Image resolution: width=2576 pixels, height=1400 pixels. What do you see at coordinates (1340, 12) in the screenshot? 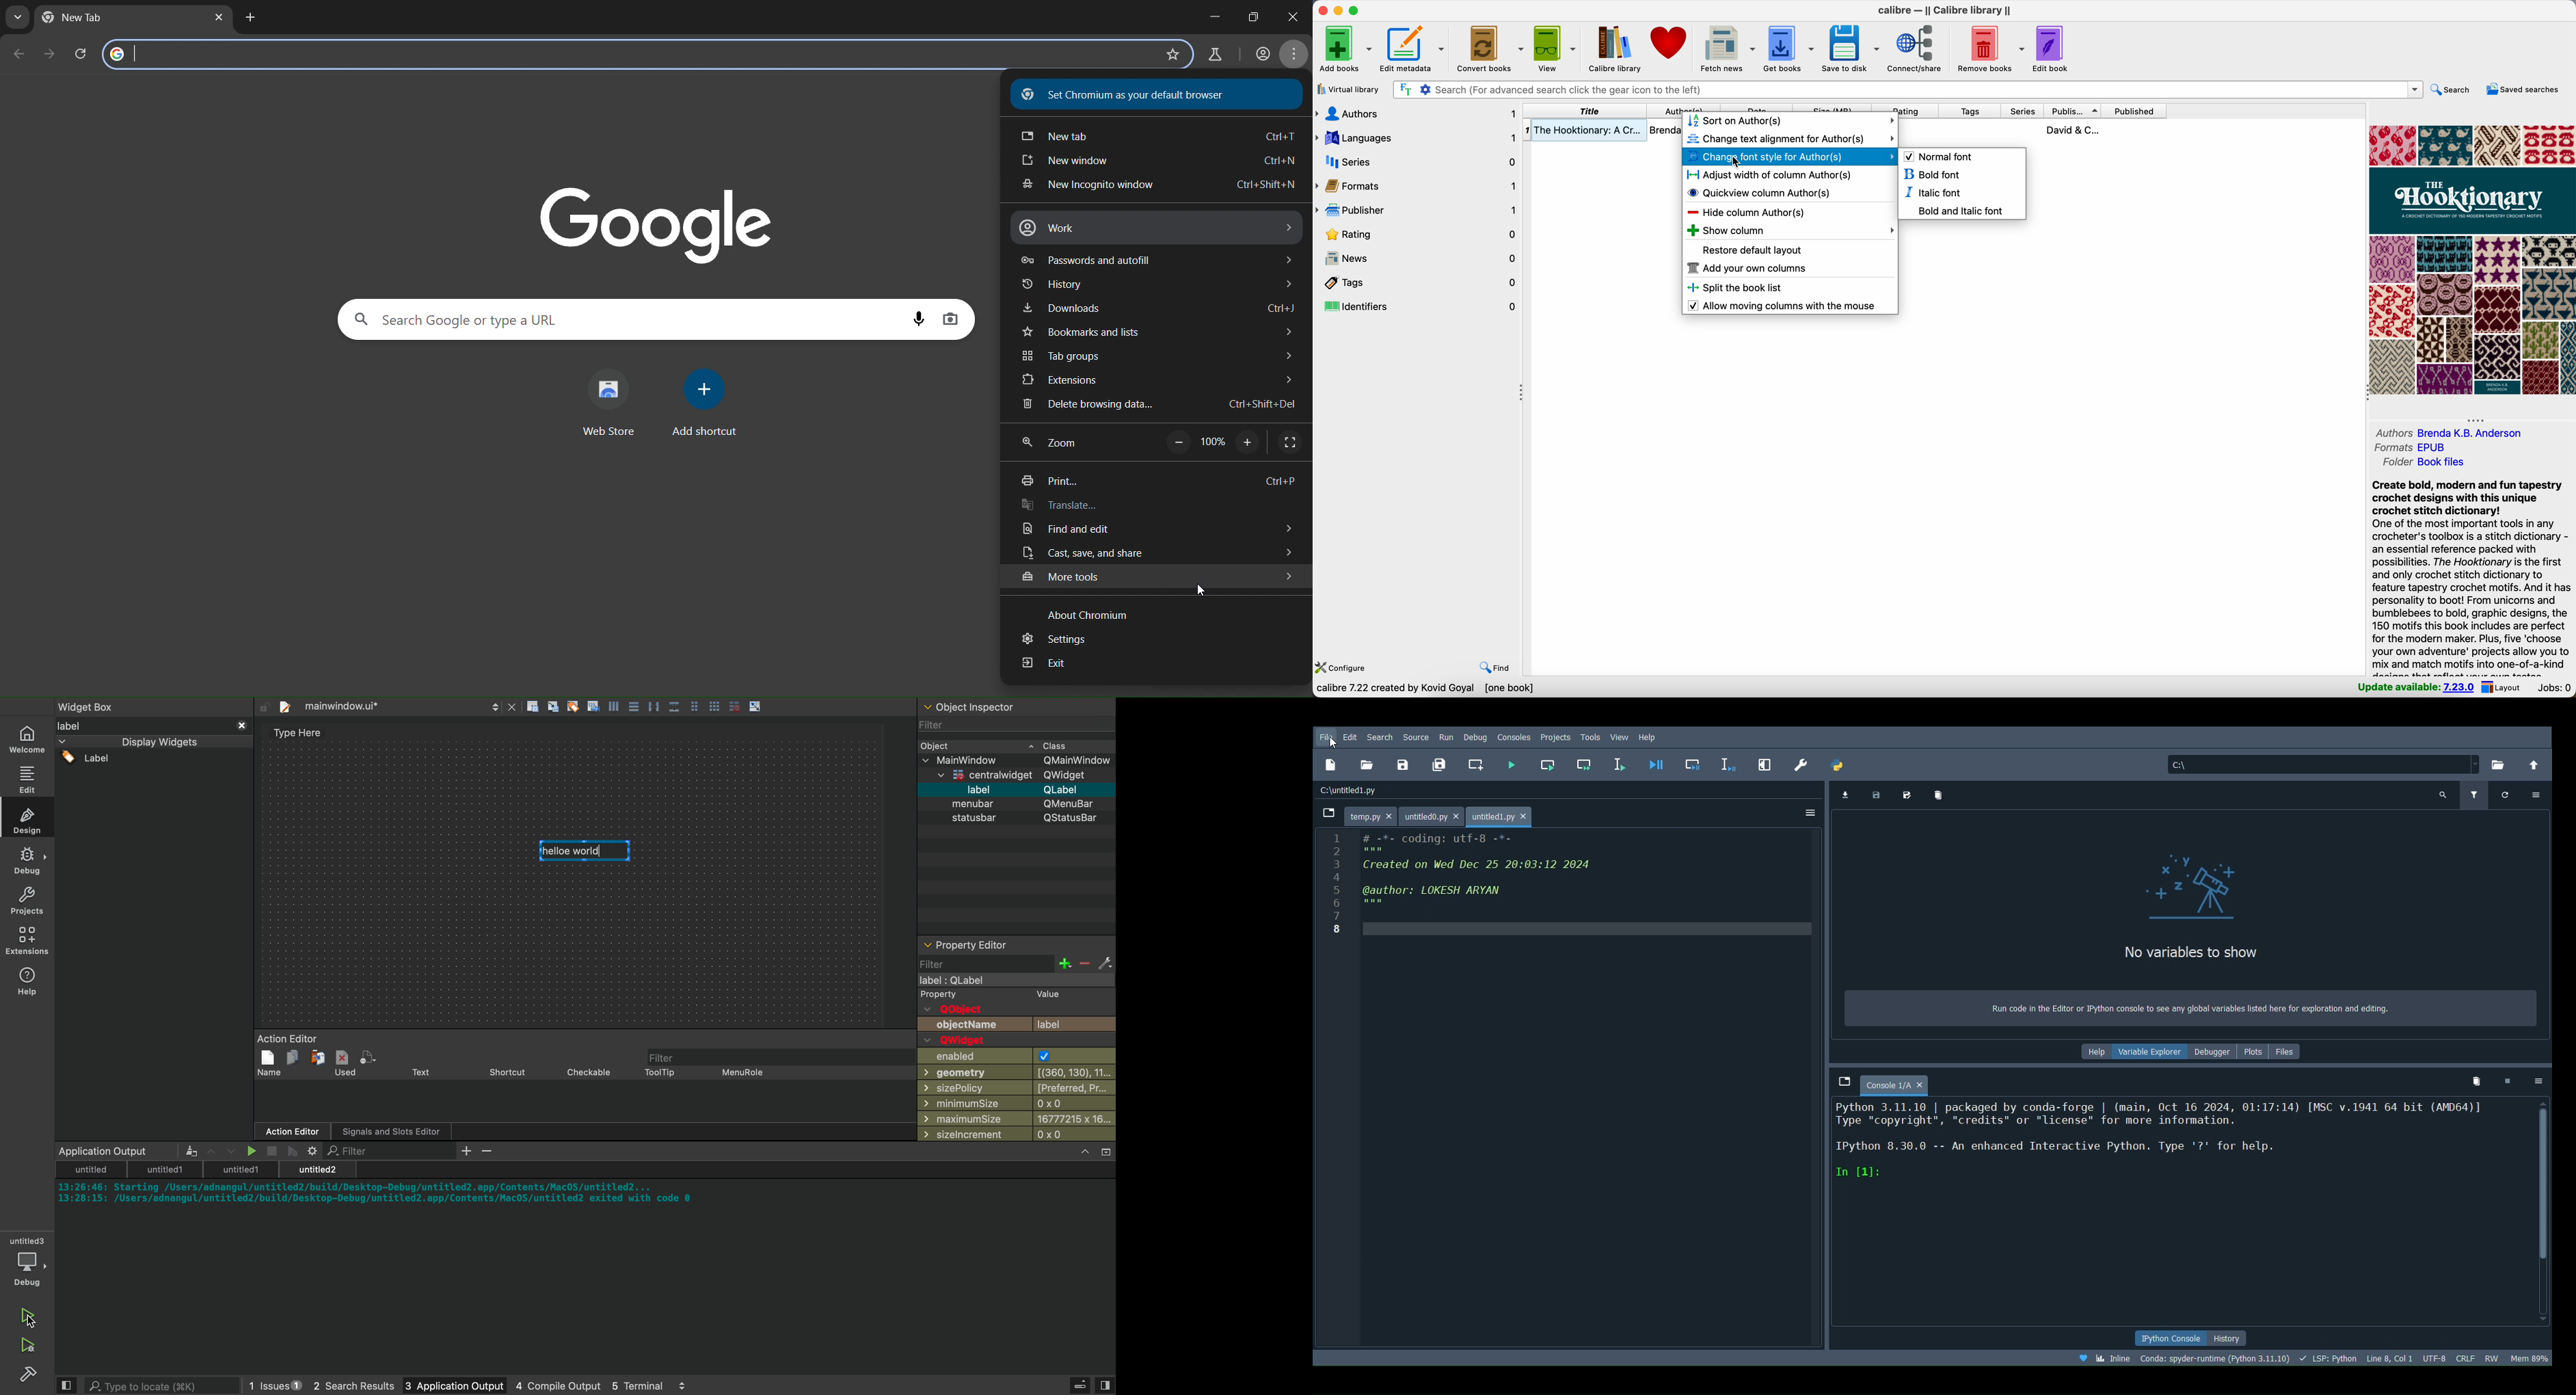
I see `minimize` at bounding box center [1340, 12].